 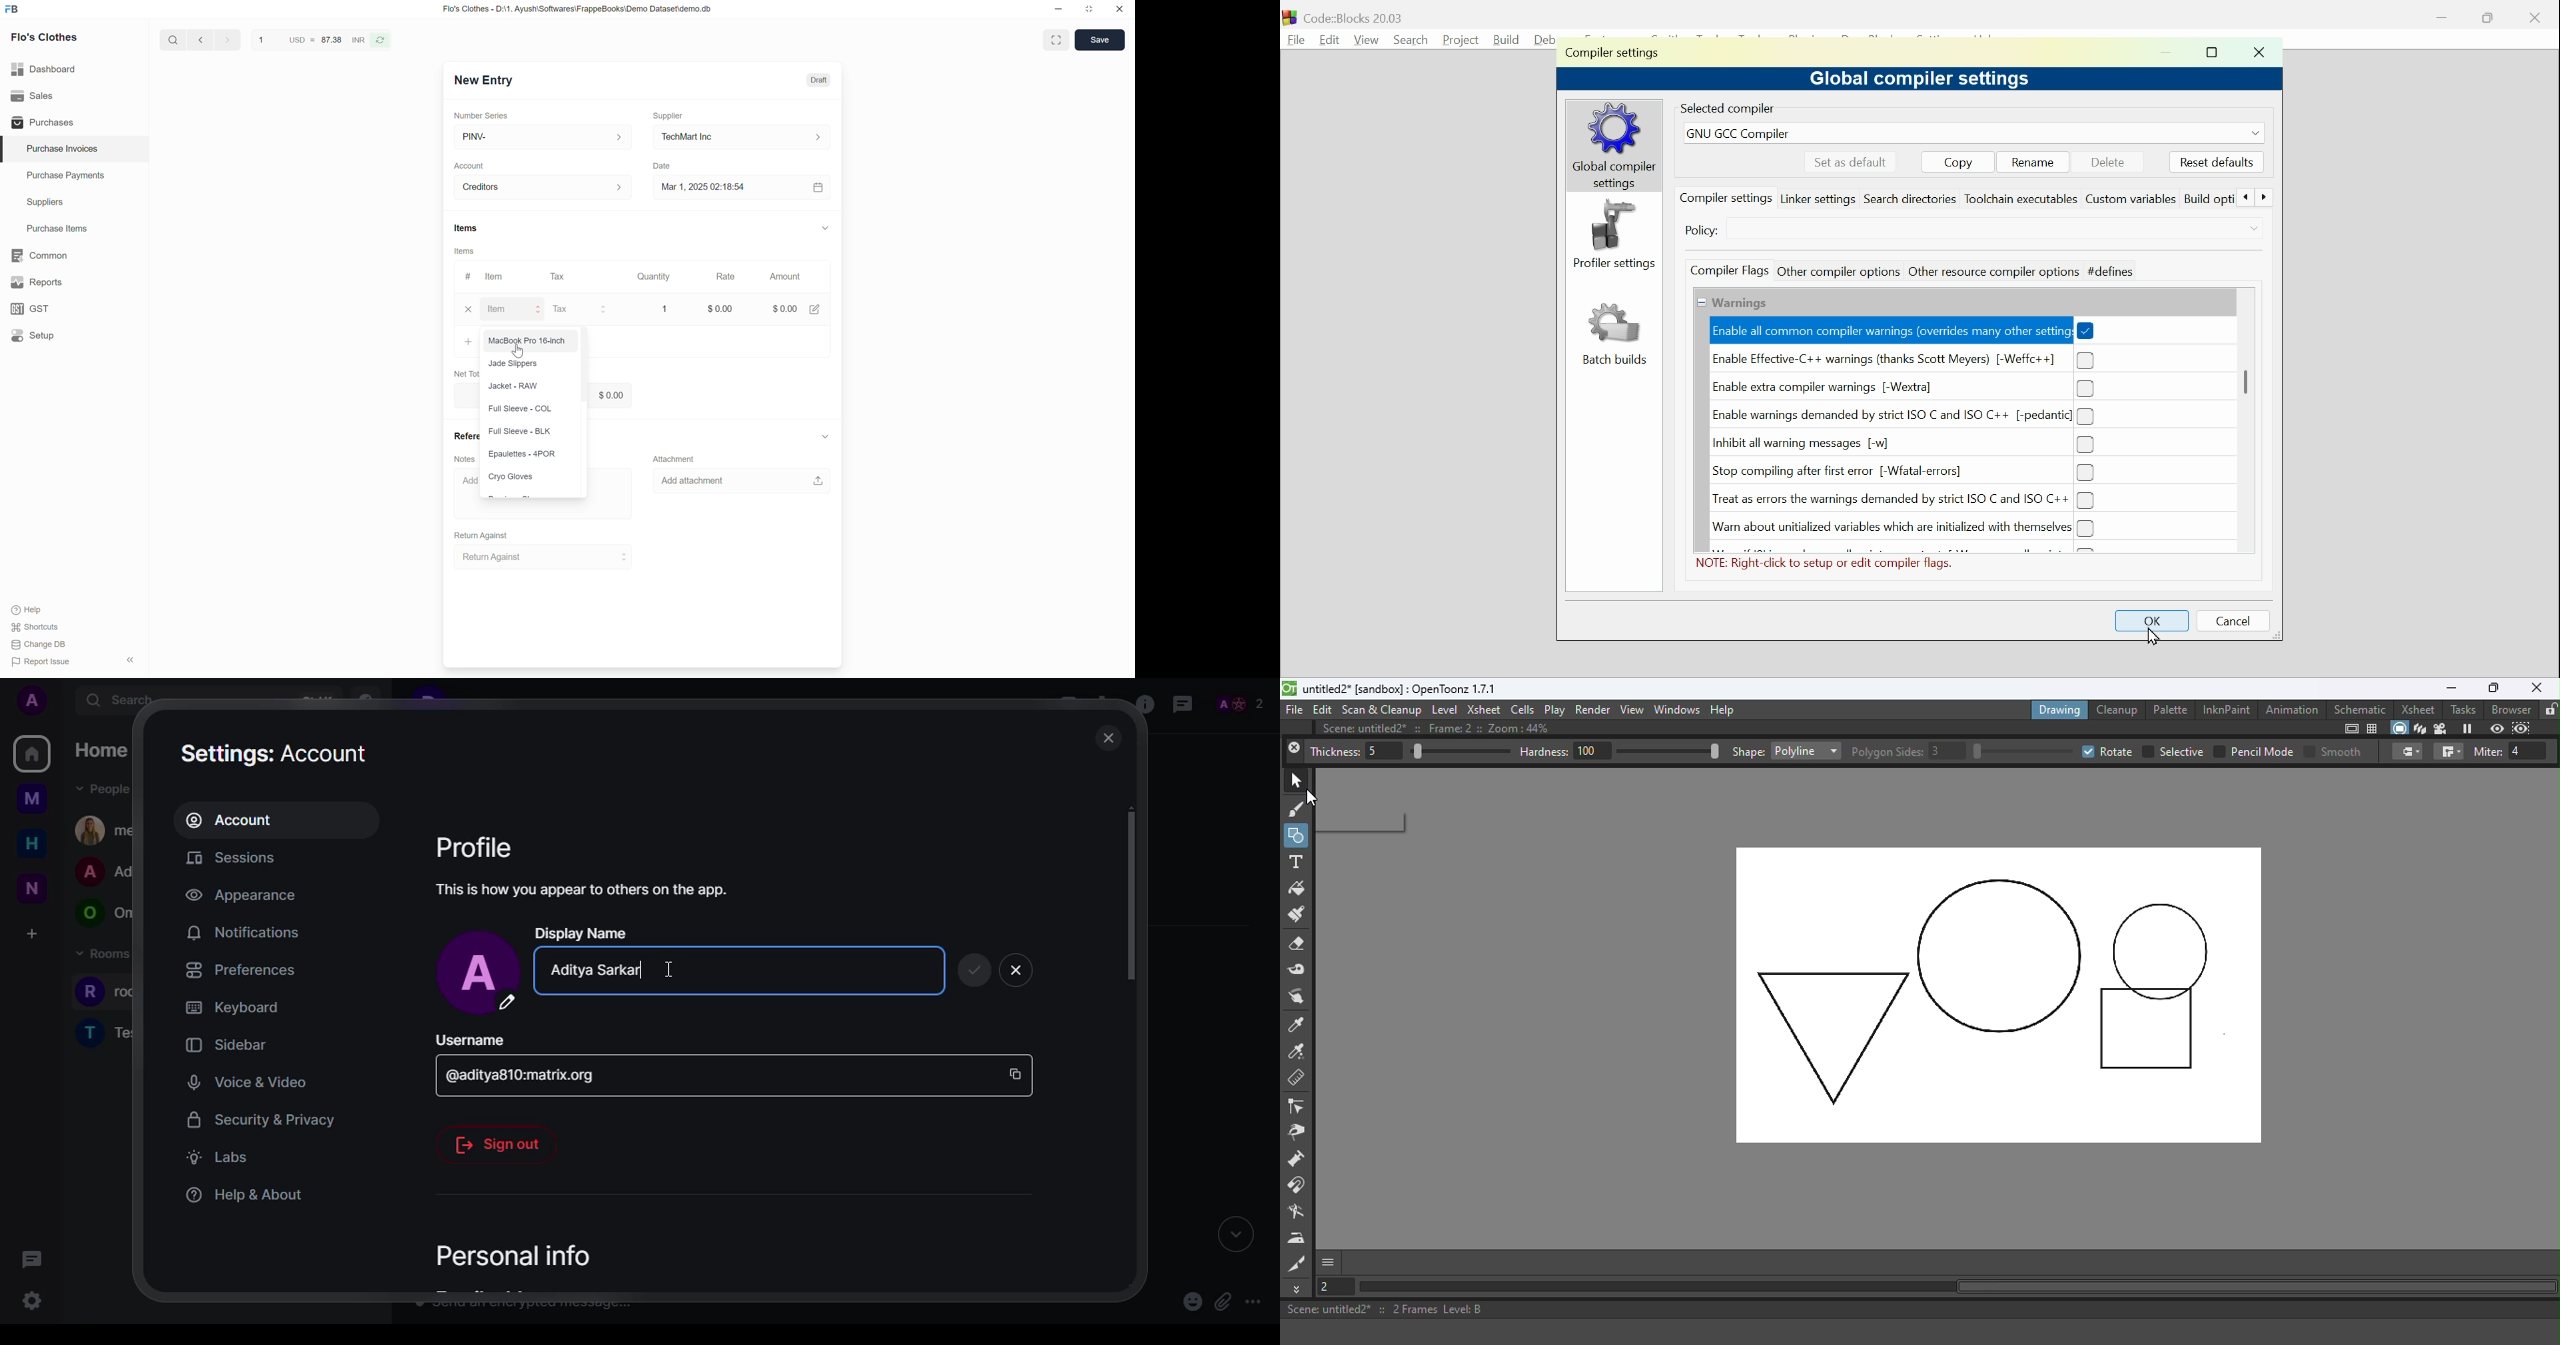 I want to click on MacBook Pro 16-inch, so click(x=528, y=340).